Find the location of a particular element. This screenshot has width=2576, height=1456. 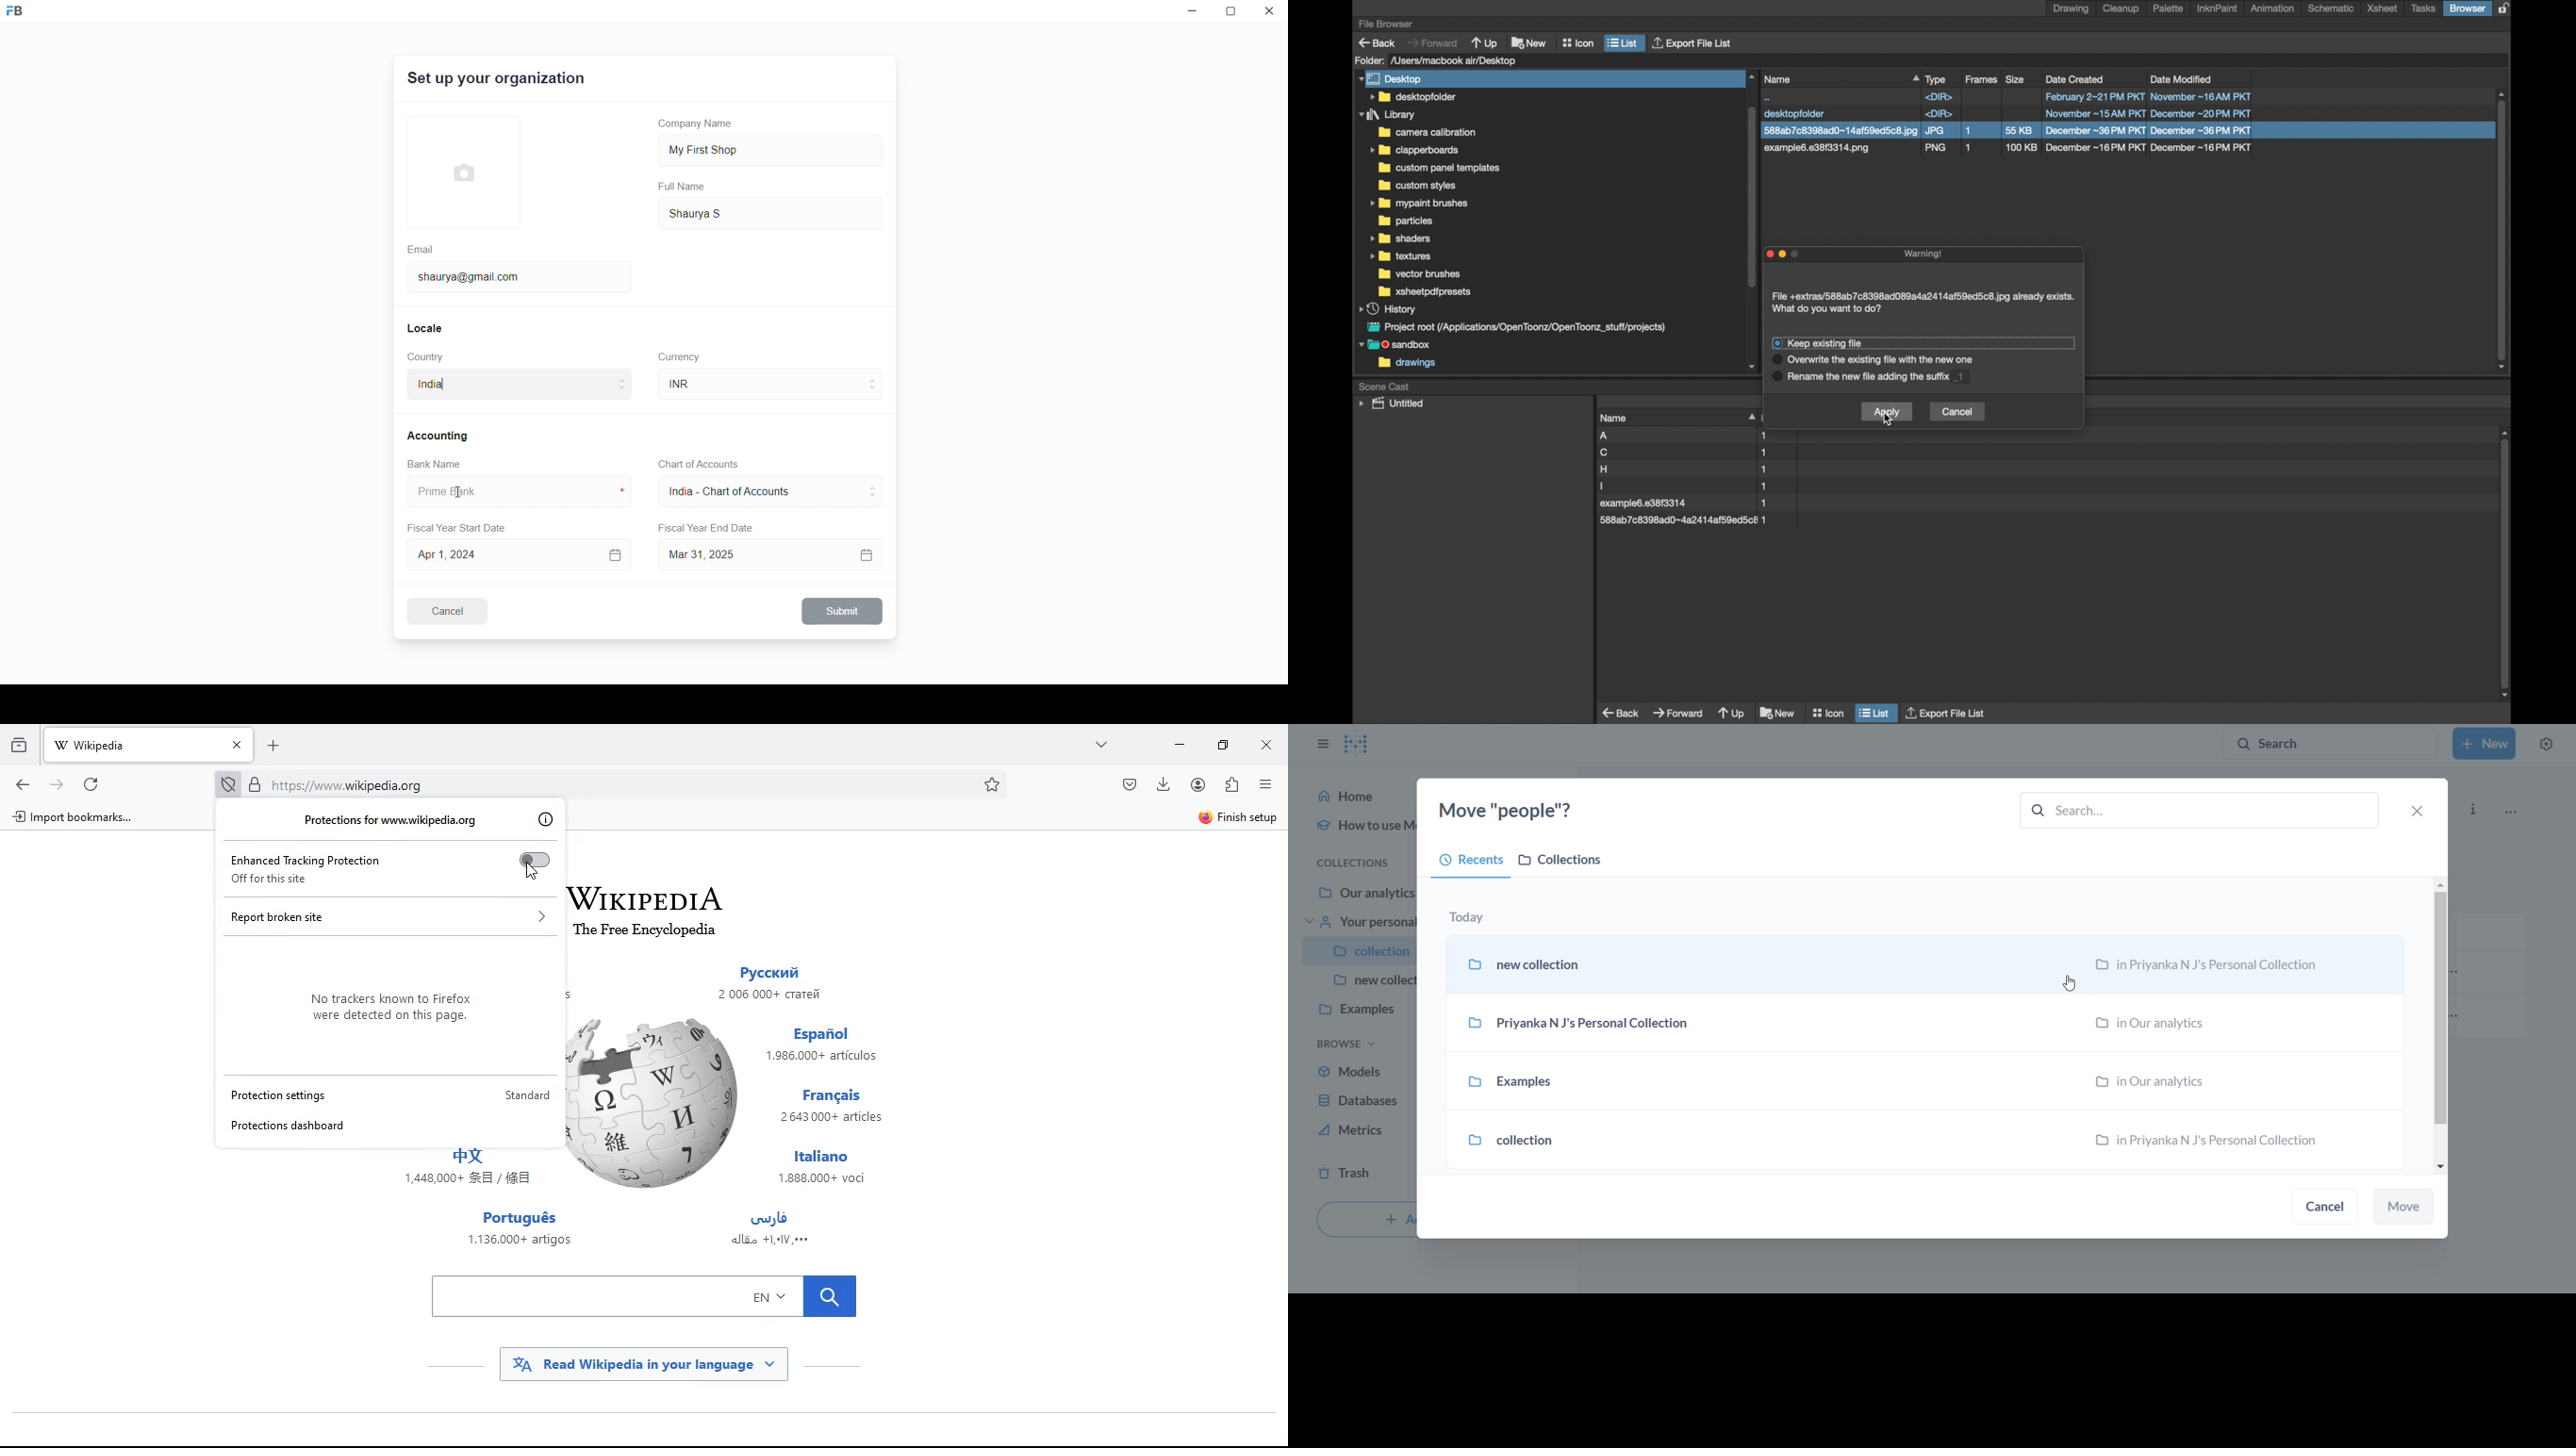

protection settings is located at coordinates (288, 1093).